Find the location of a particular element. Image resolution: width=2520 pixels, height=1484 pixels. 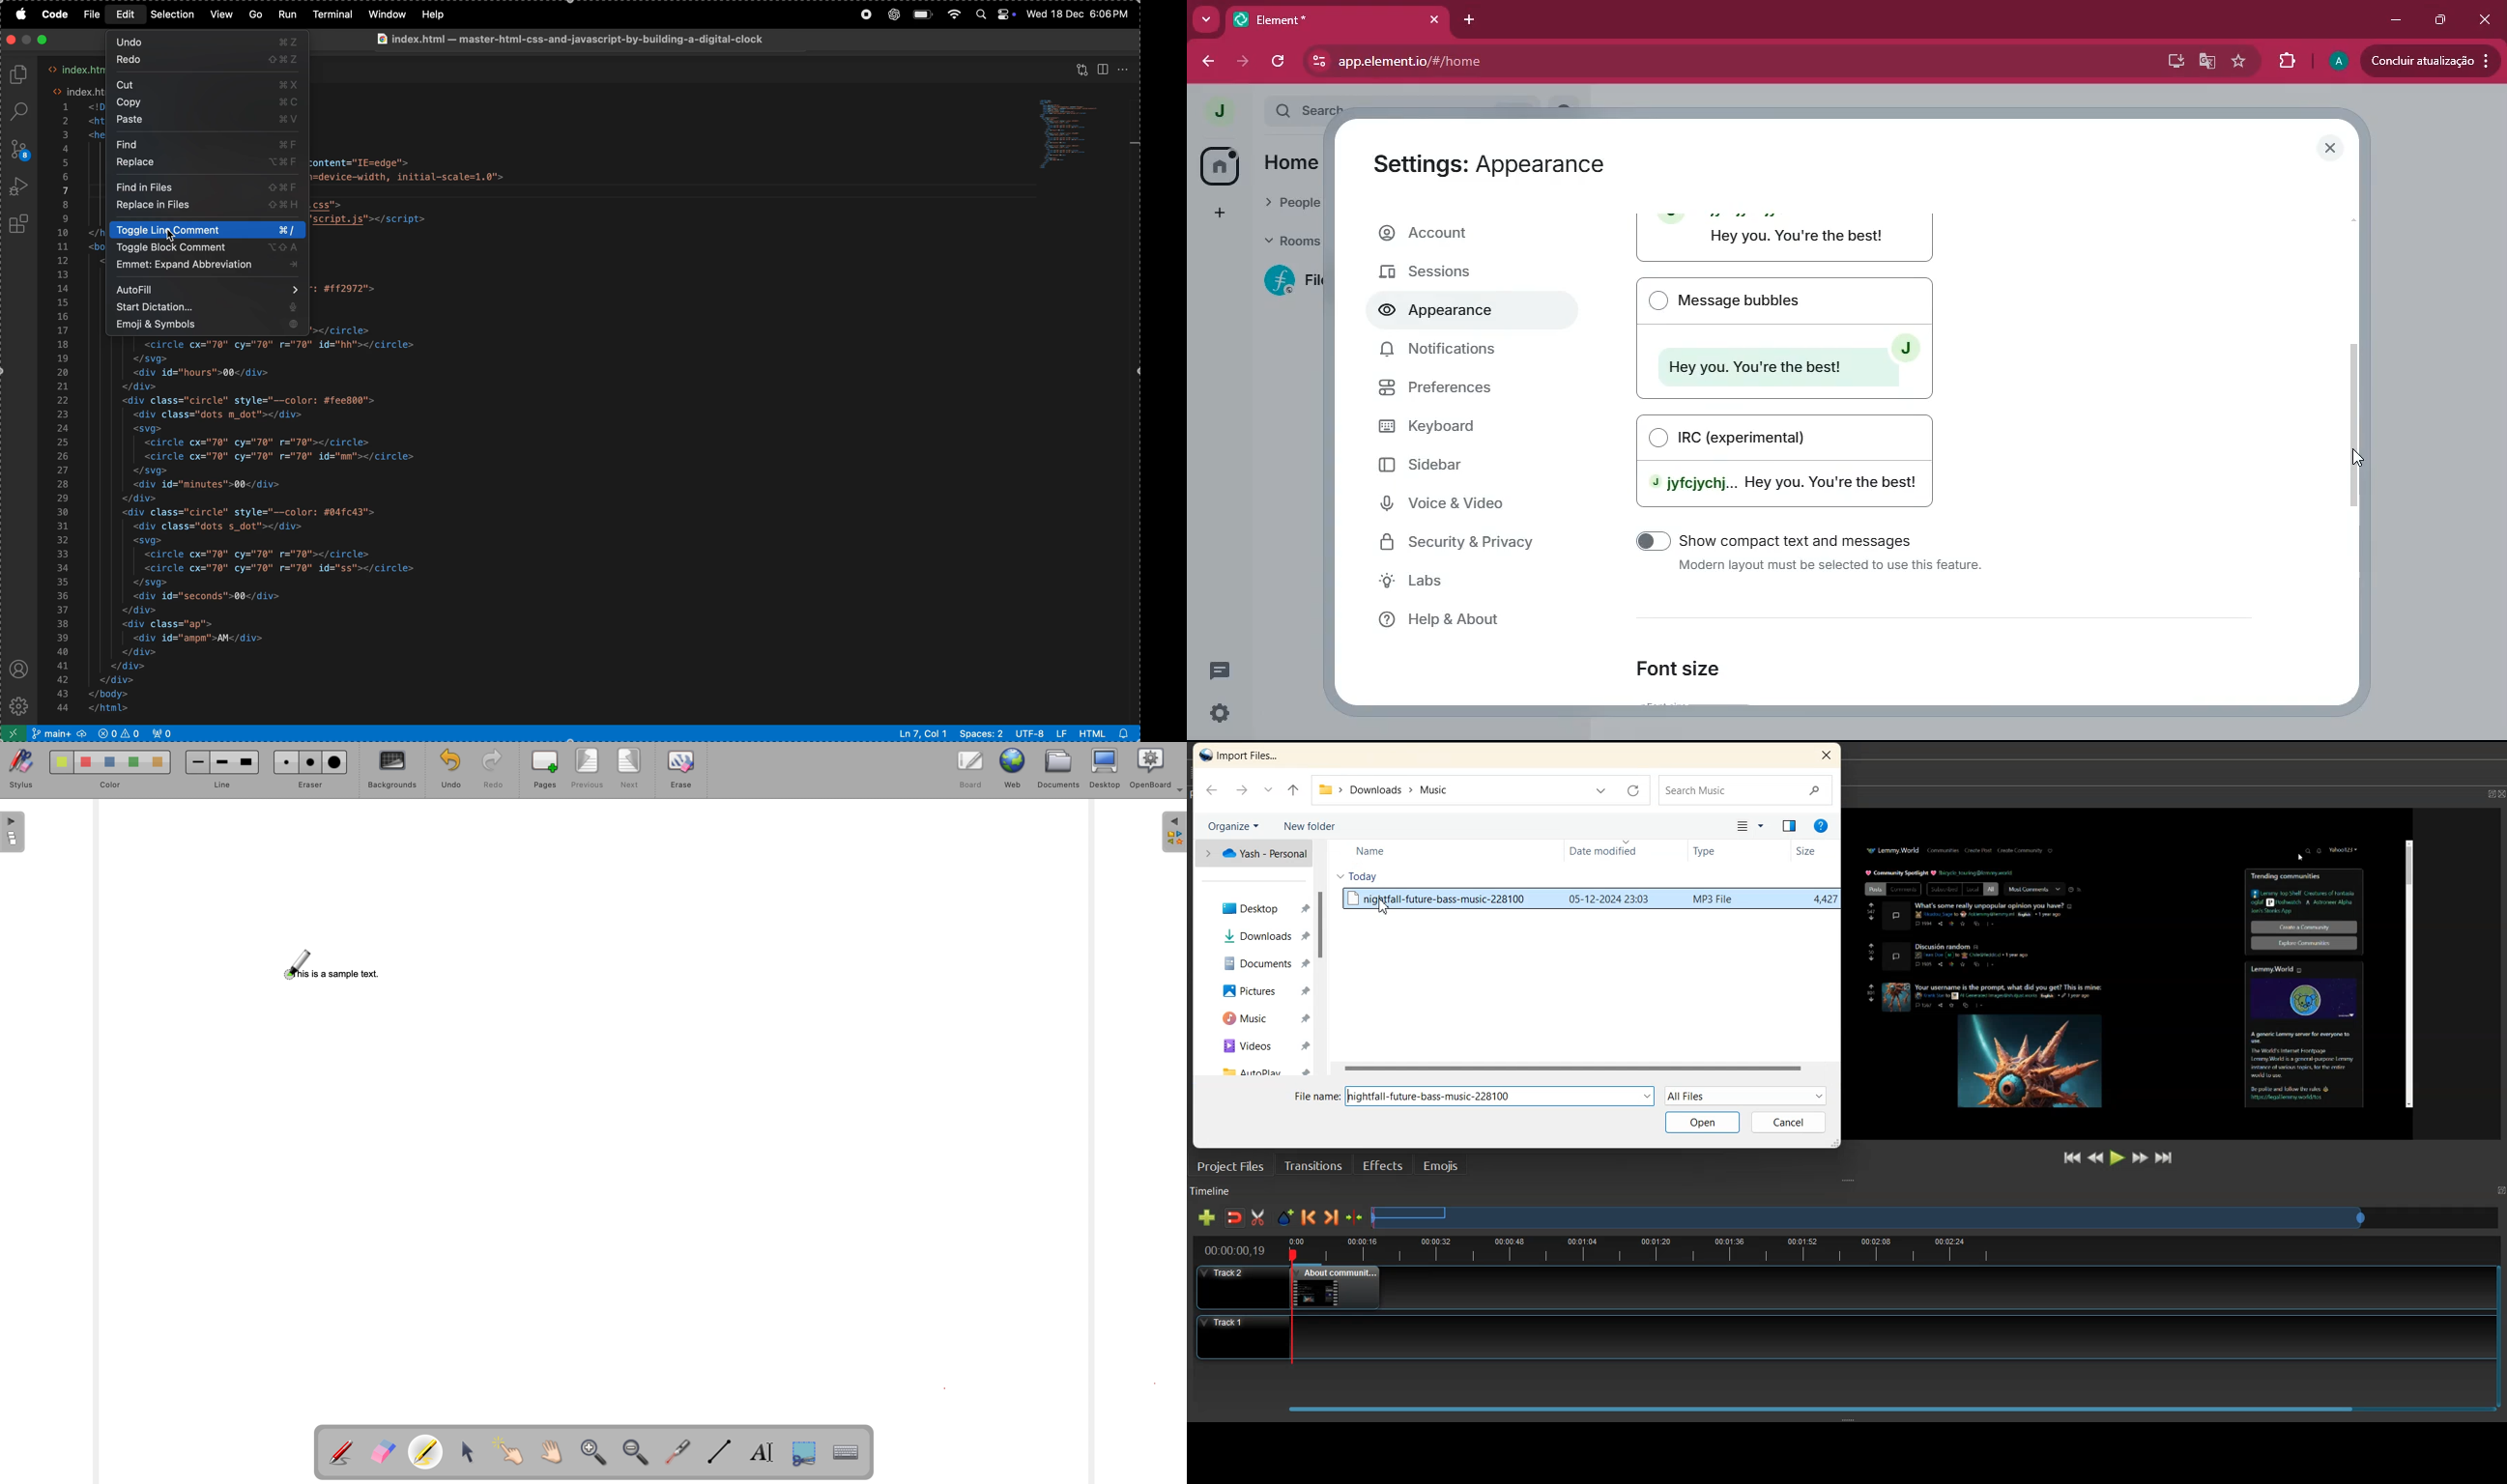

Cursor is located at coordinates (1388, 909).